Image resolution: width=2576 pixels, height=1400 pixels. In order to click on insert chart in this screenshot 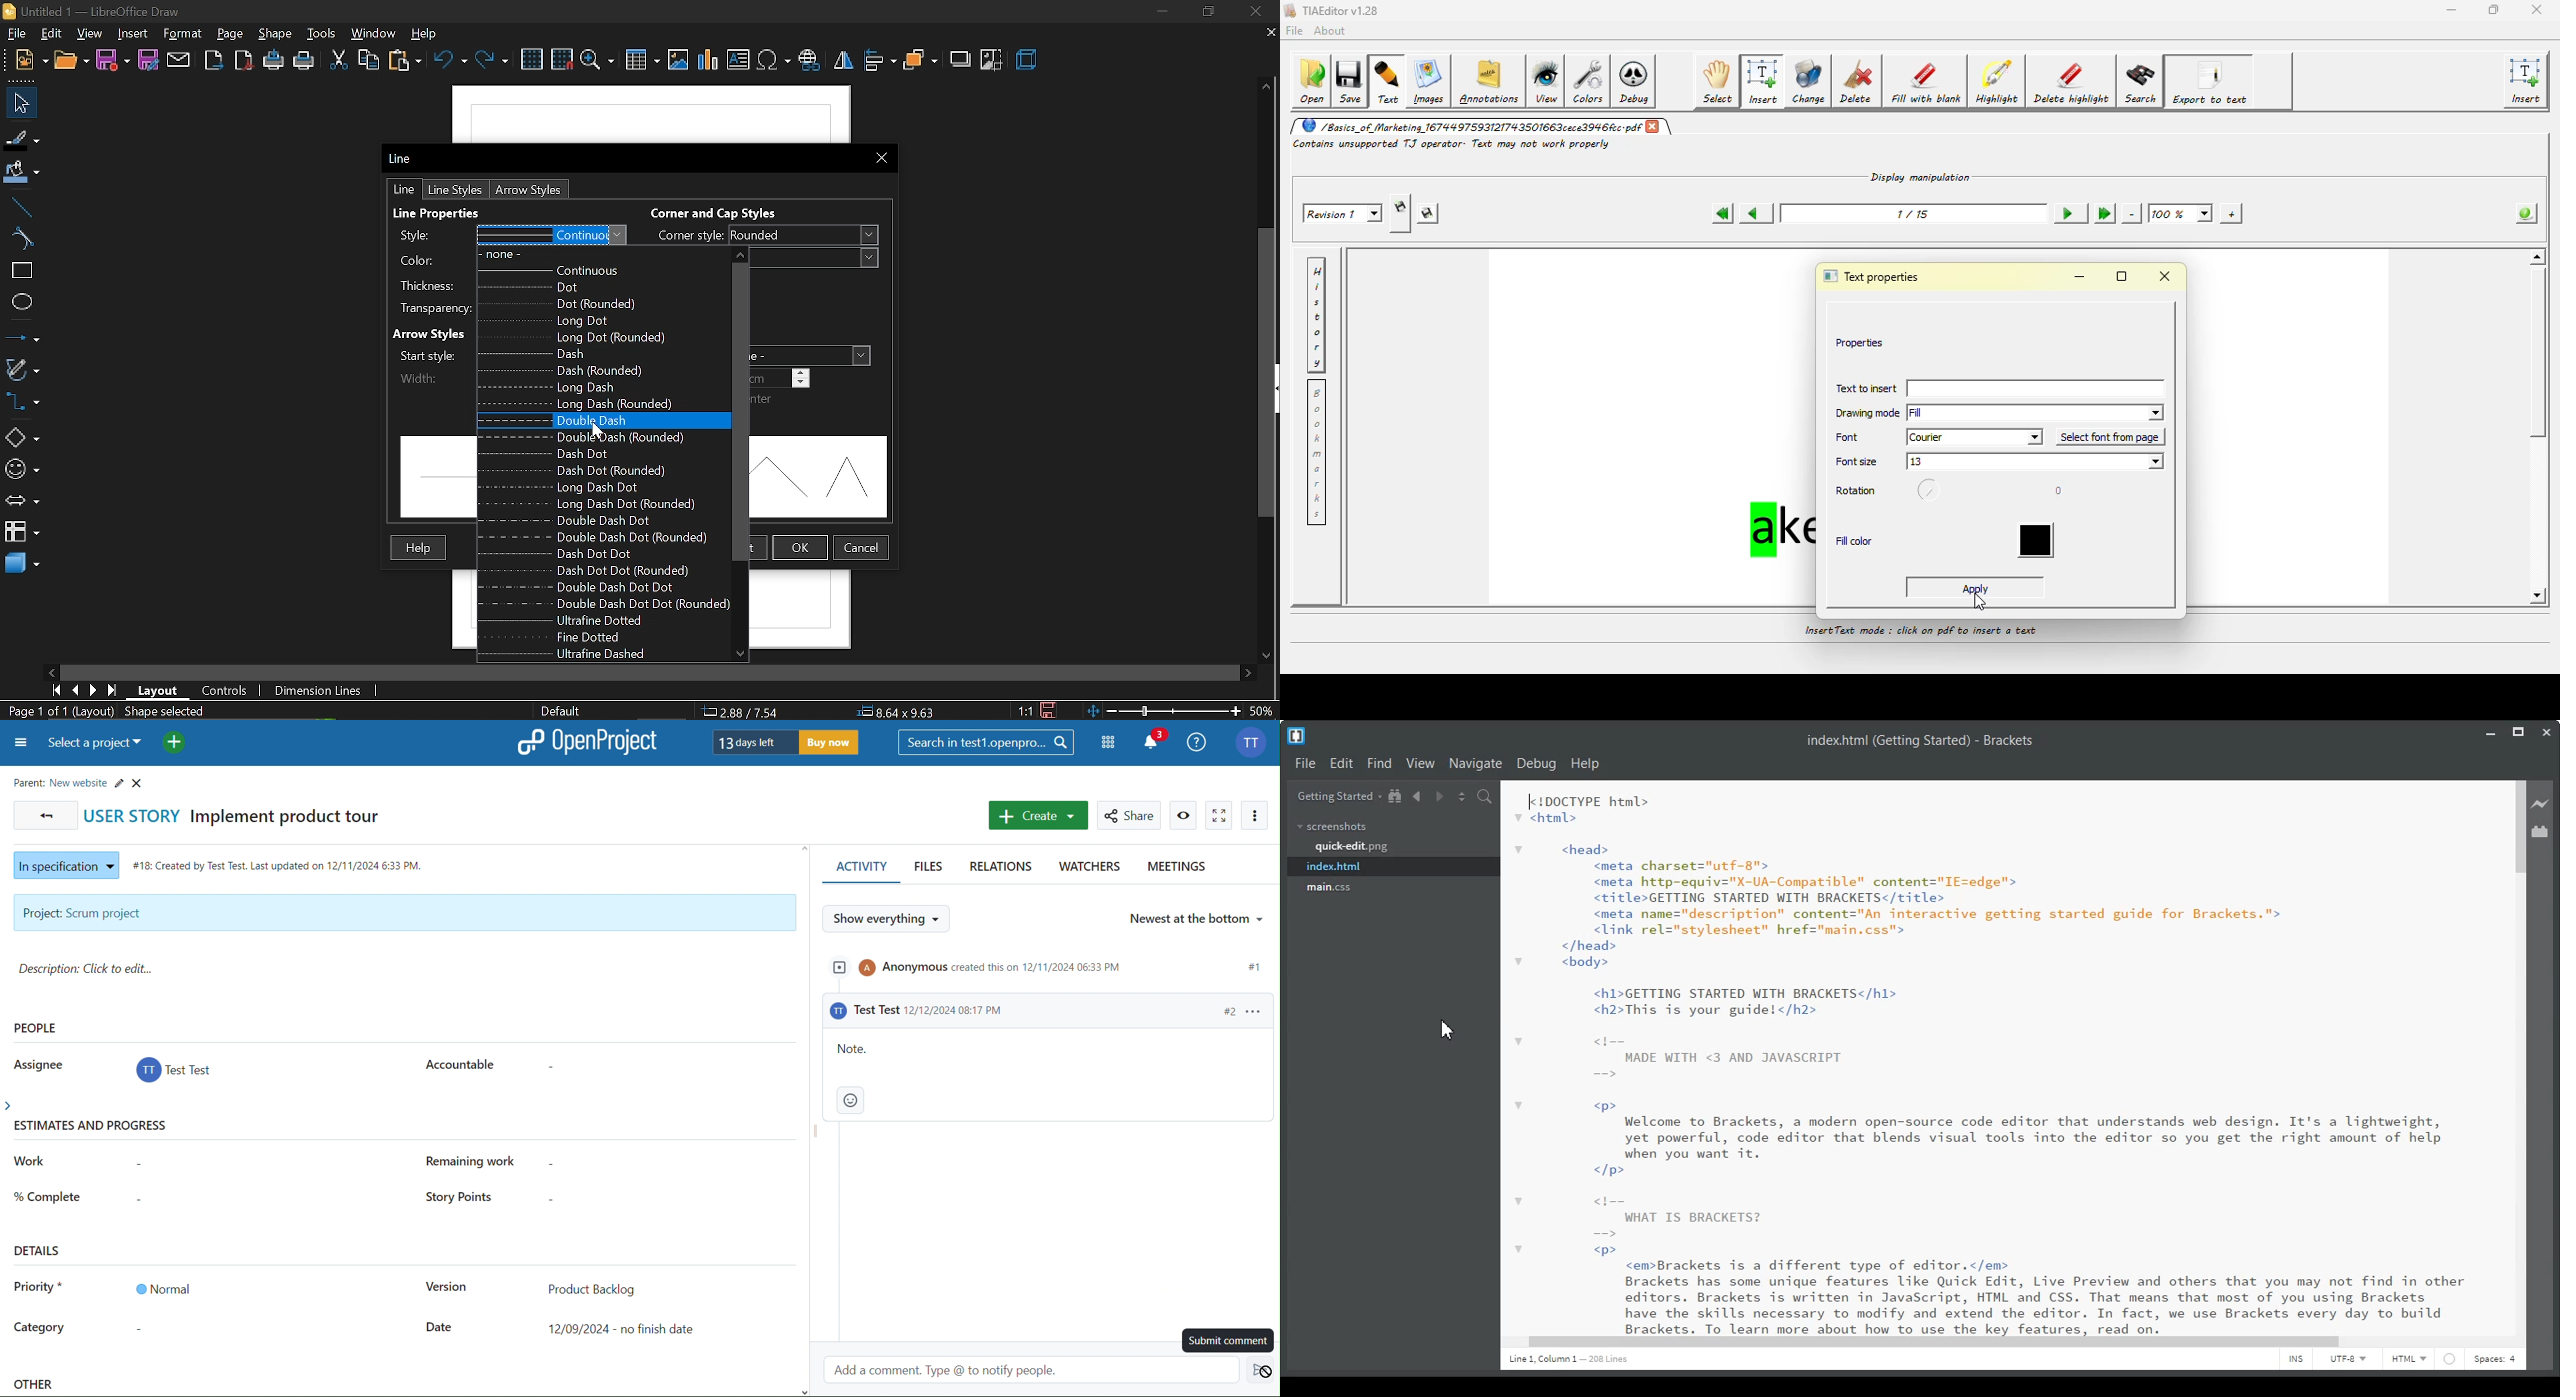, I will do `click(706, 60)`.